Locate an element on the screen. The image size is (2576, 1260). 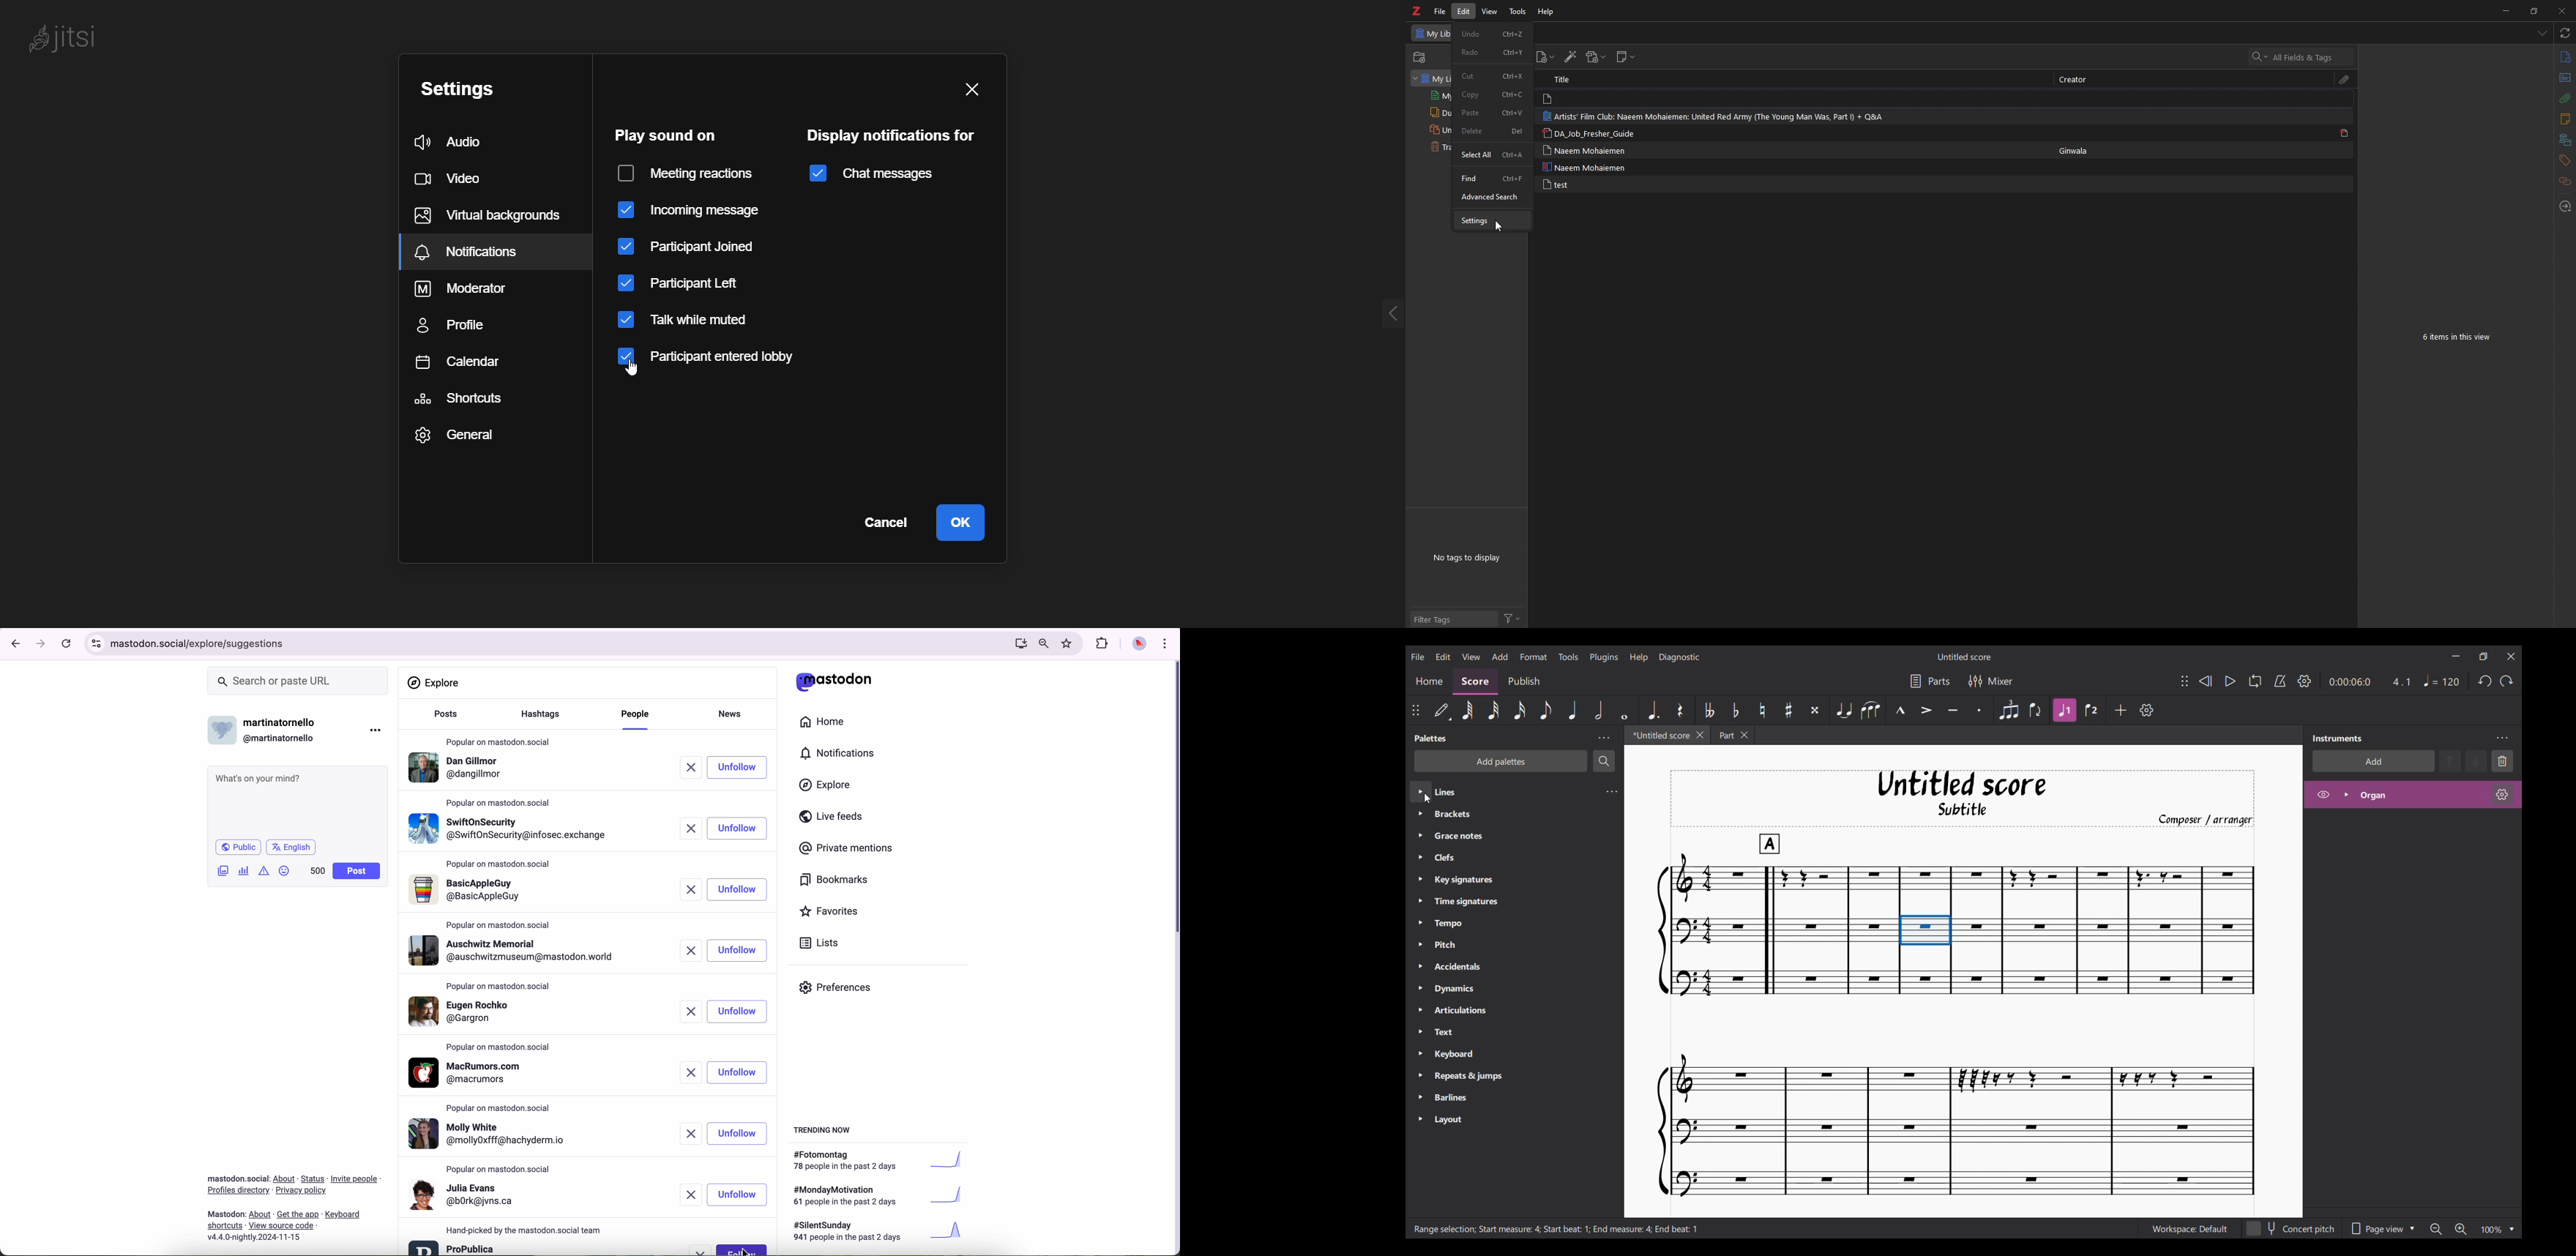
profile is located at coordinates (517, 950).